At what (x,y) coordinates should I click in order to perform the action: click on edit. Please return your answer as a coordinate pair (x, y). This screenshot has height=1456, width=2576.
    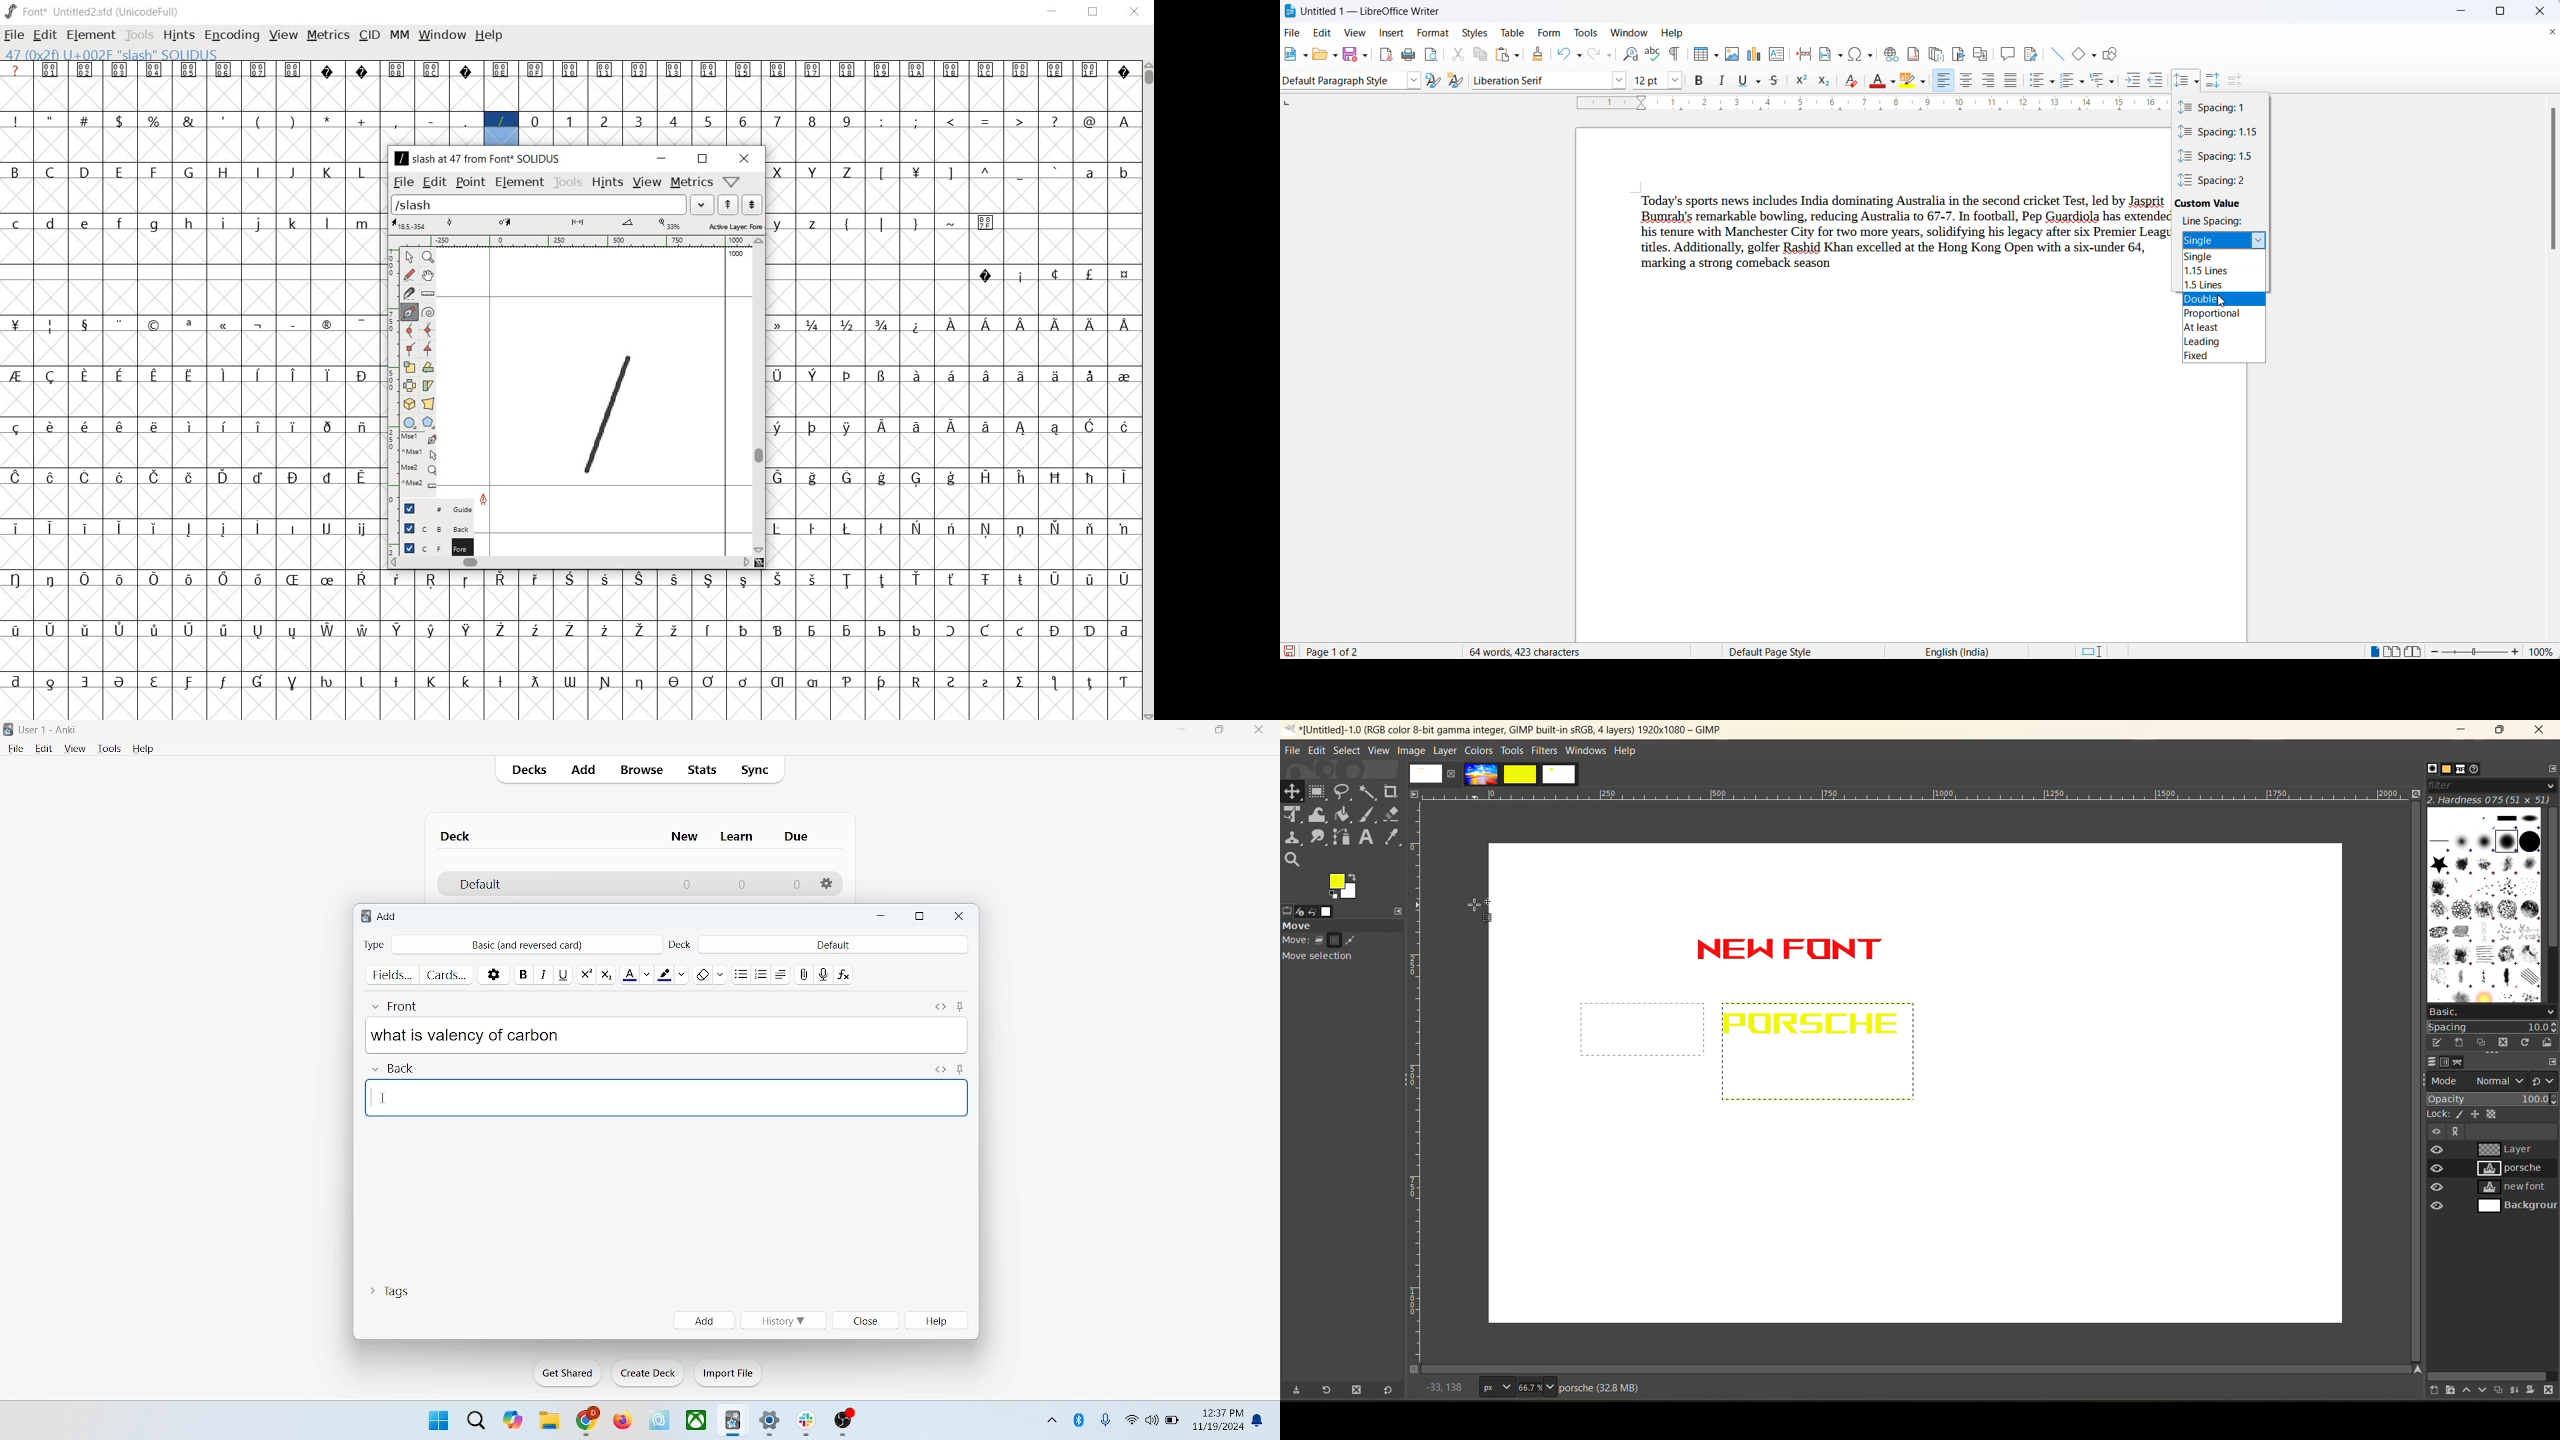
    Looking at the image, I should click on (45, 748).